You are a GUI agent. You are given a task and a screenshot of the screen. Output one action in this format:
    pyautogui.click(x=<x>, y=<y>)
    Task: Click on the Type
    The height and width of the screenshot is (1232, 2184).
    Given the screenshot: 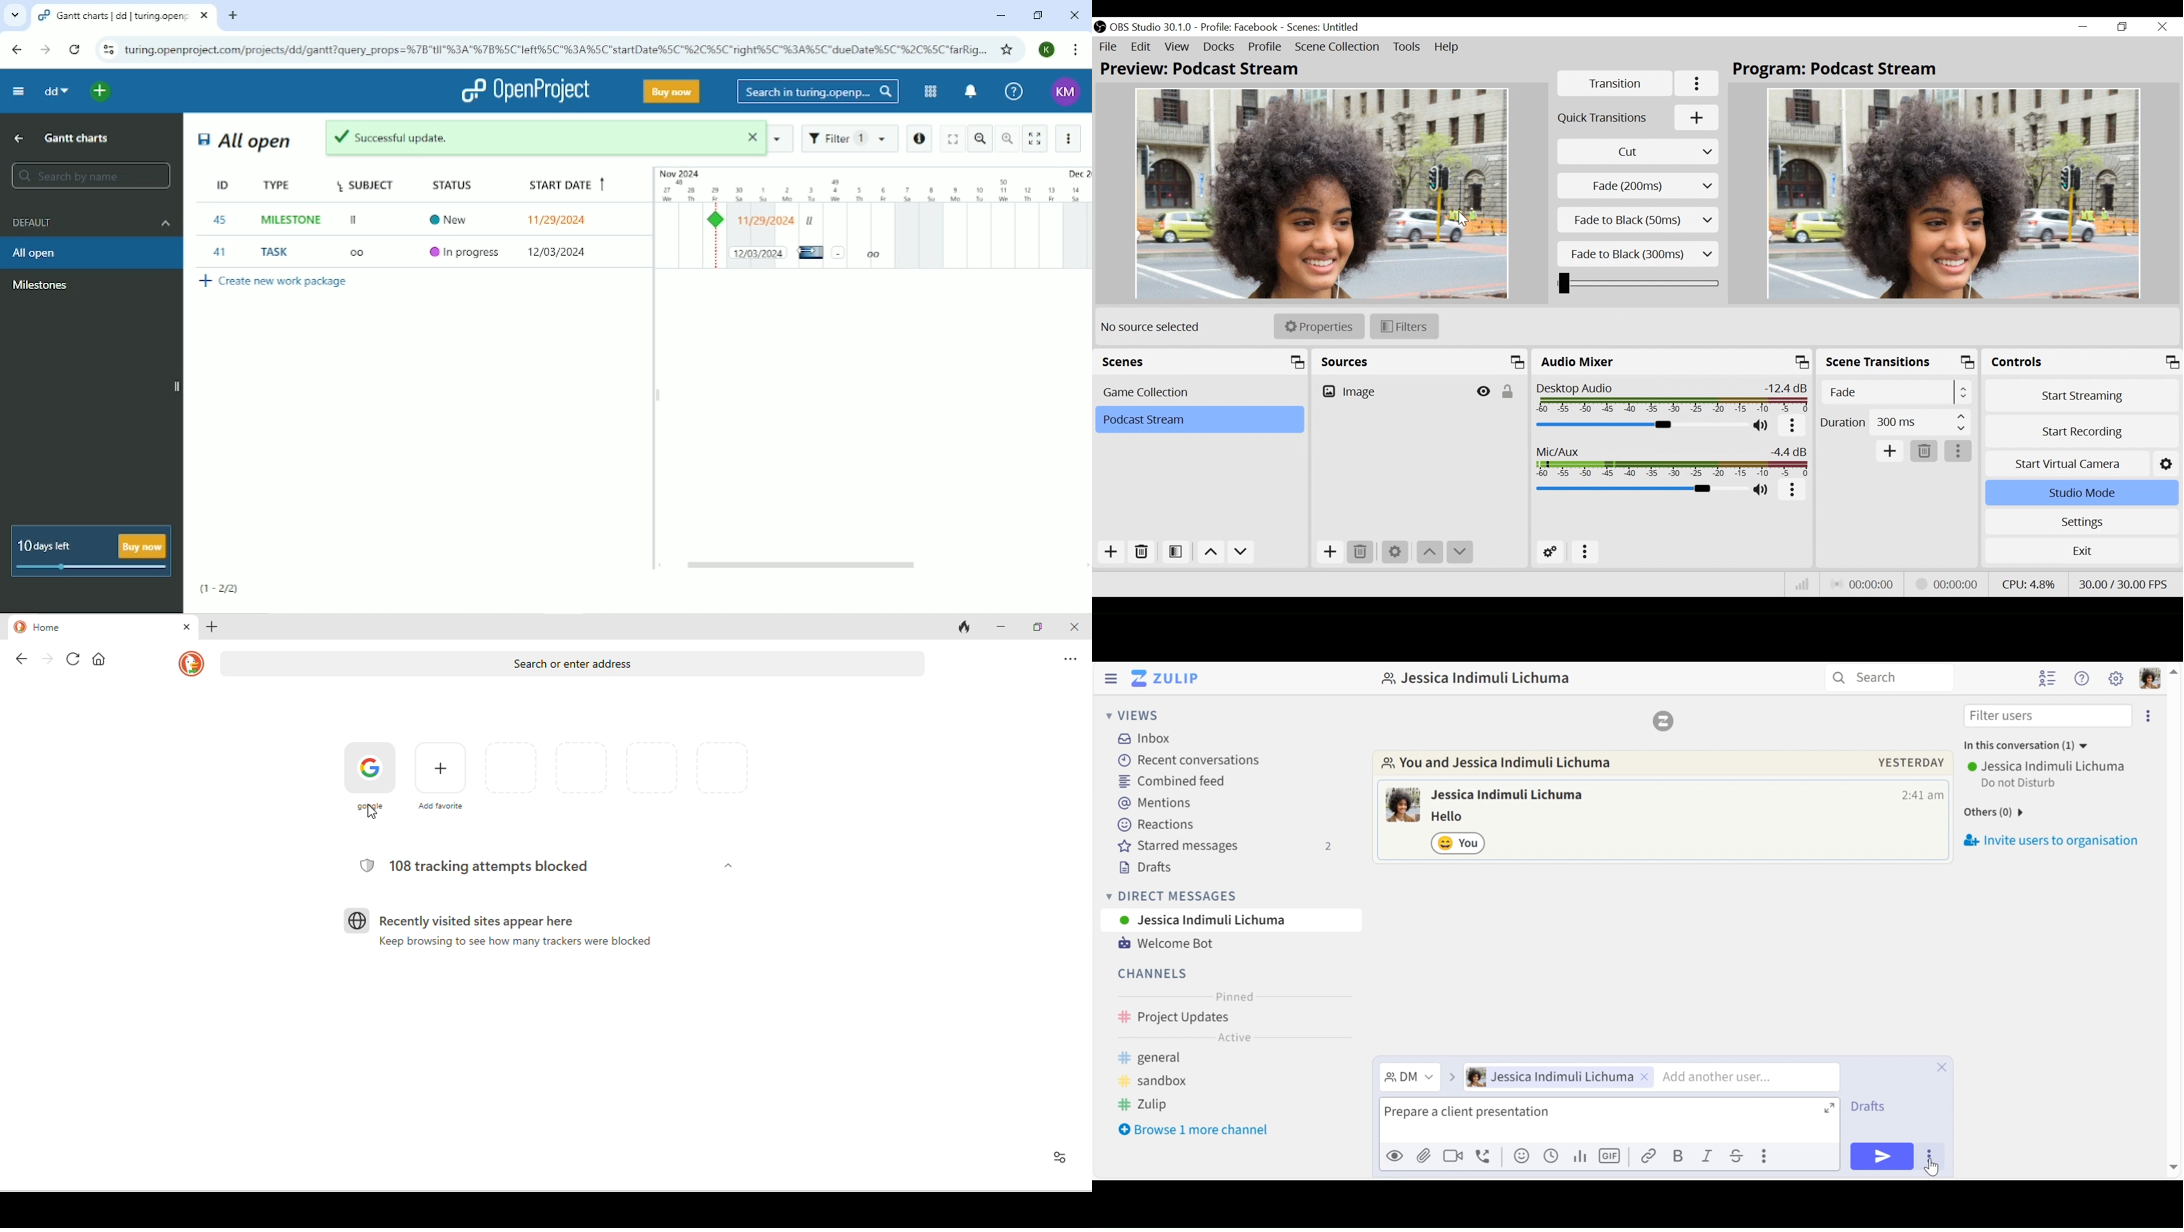 What is the action you would take?
    pyautogui.click(x=279, y=185)
    